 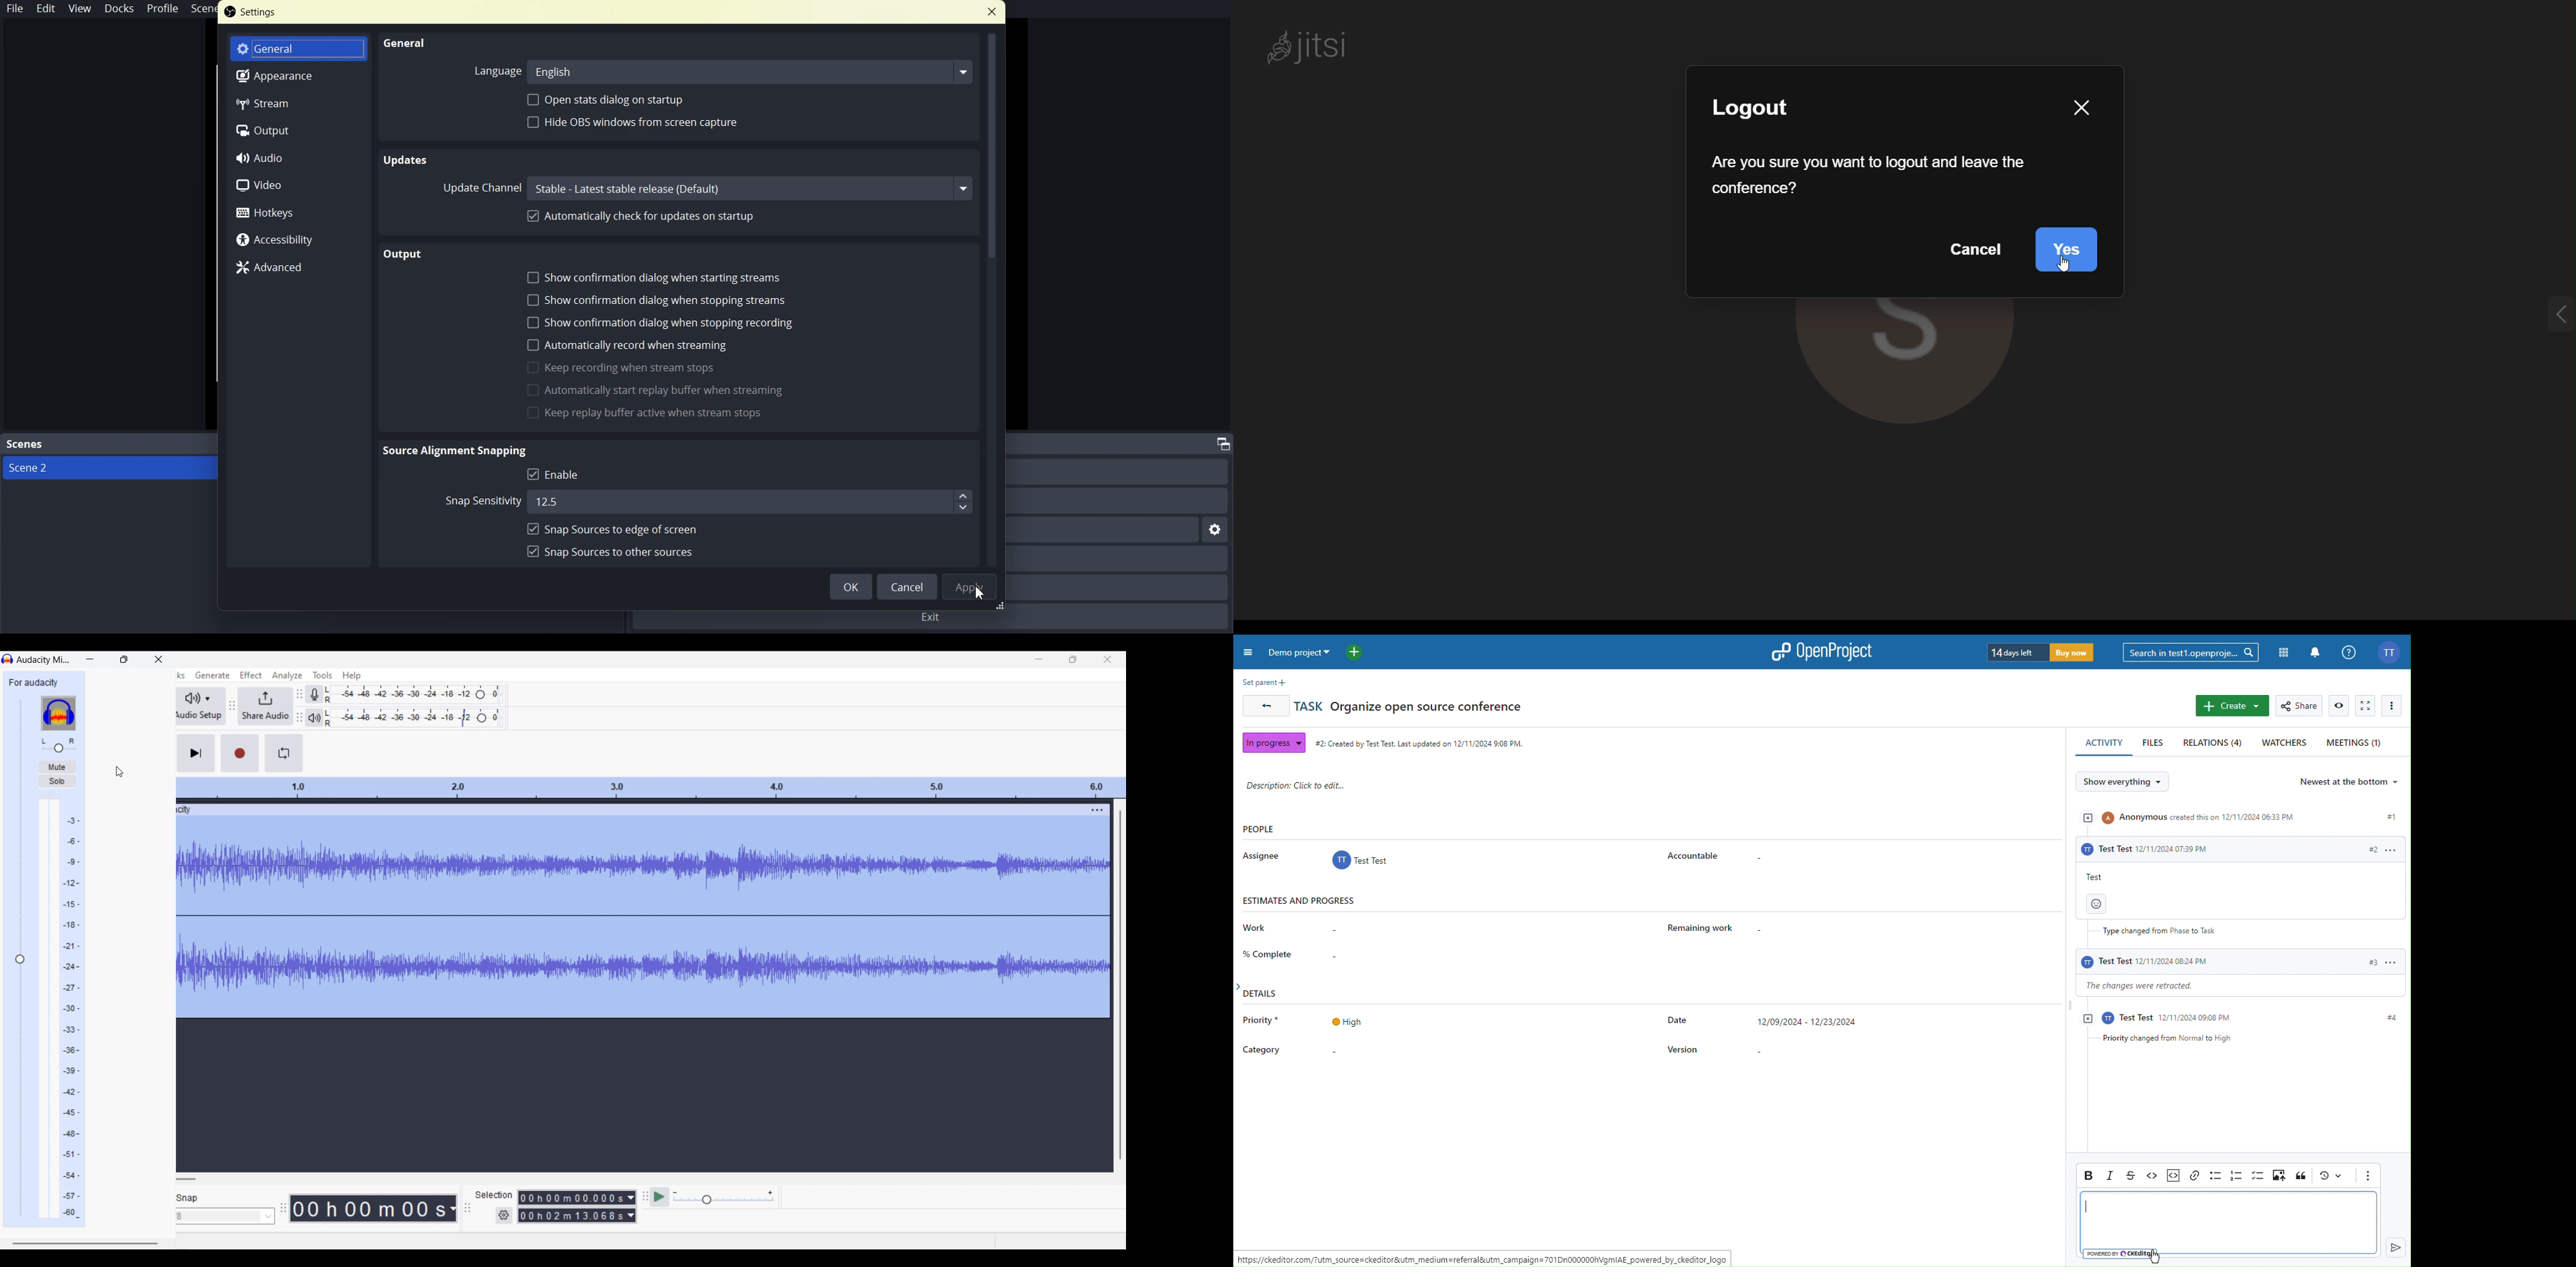 What do you see at coordinates (1039, 659) in the screenshot?
I see `Minimize` at bounding box center [1039, 659].